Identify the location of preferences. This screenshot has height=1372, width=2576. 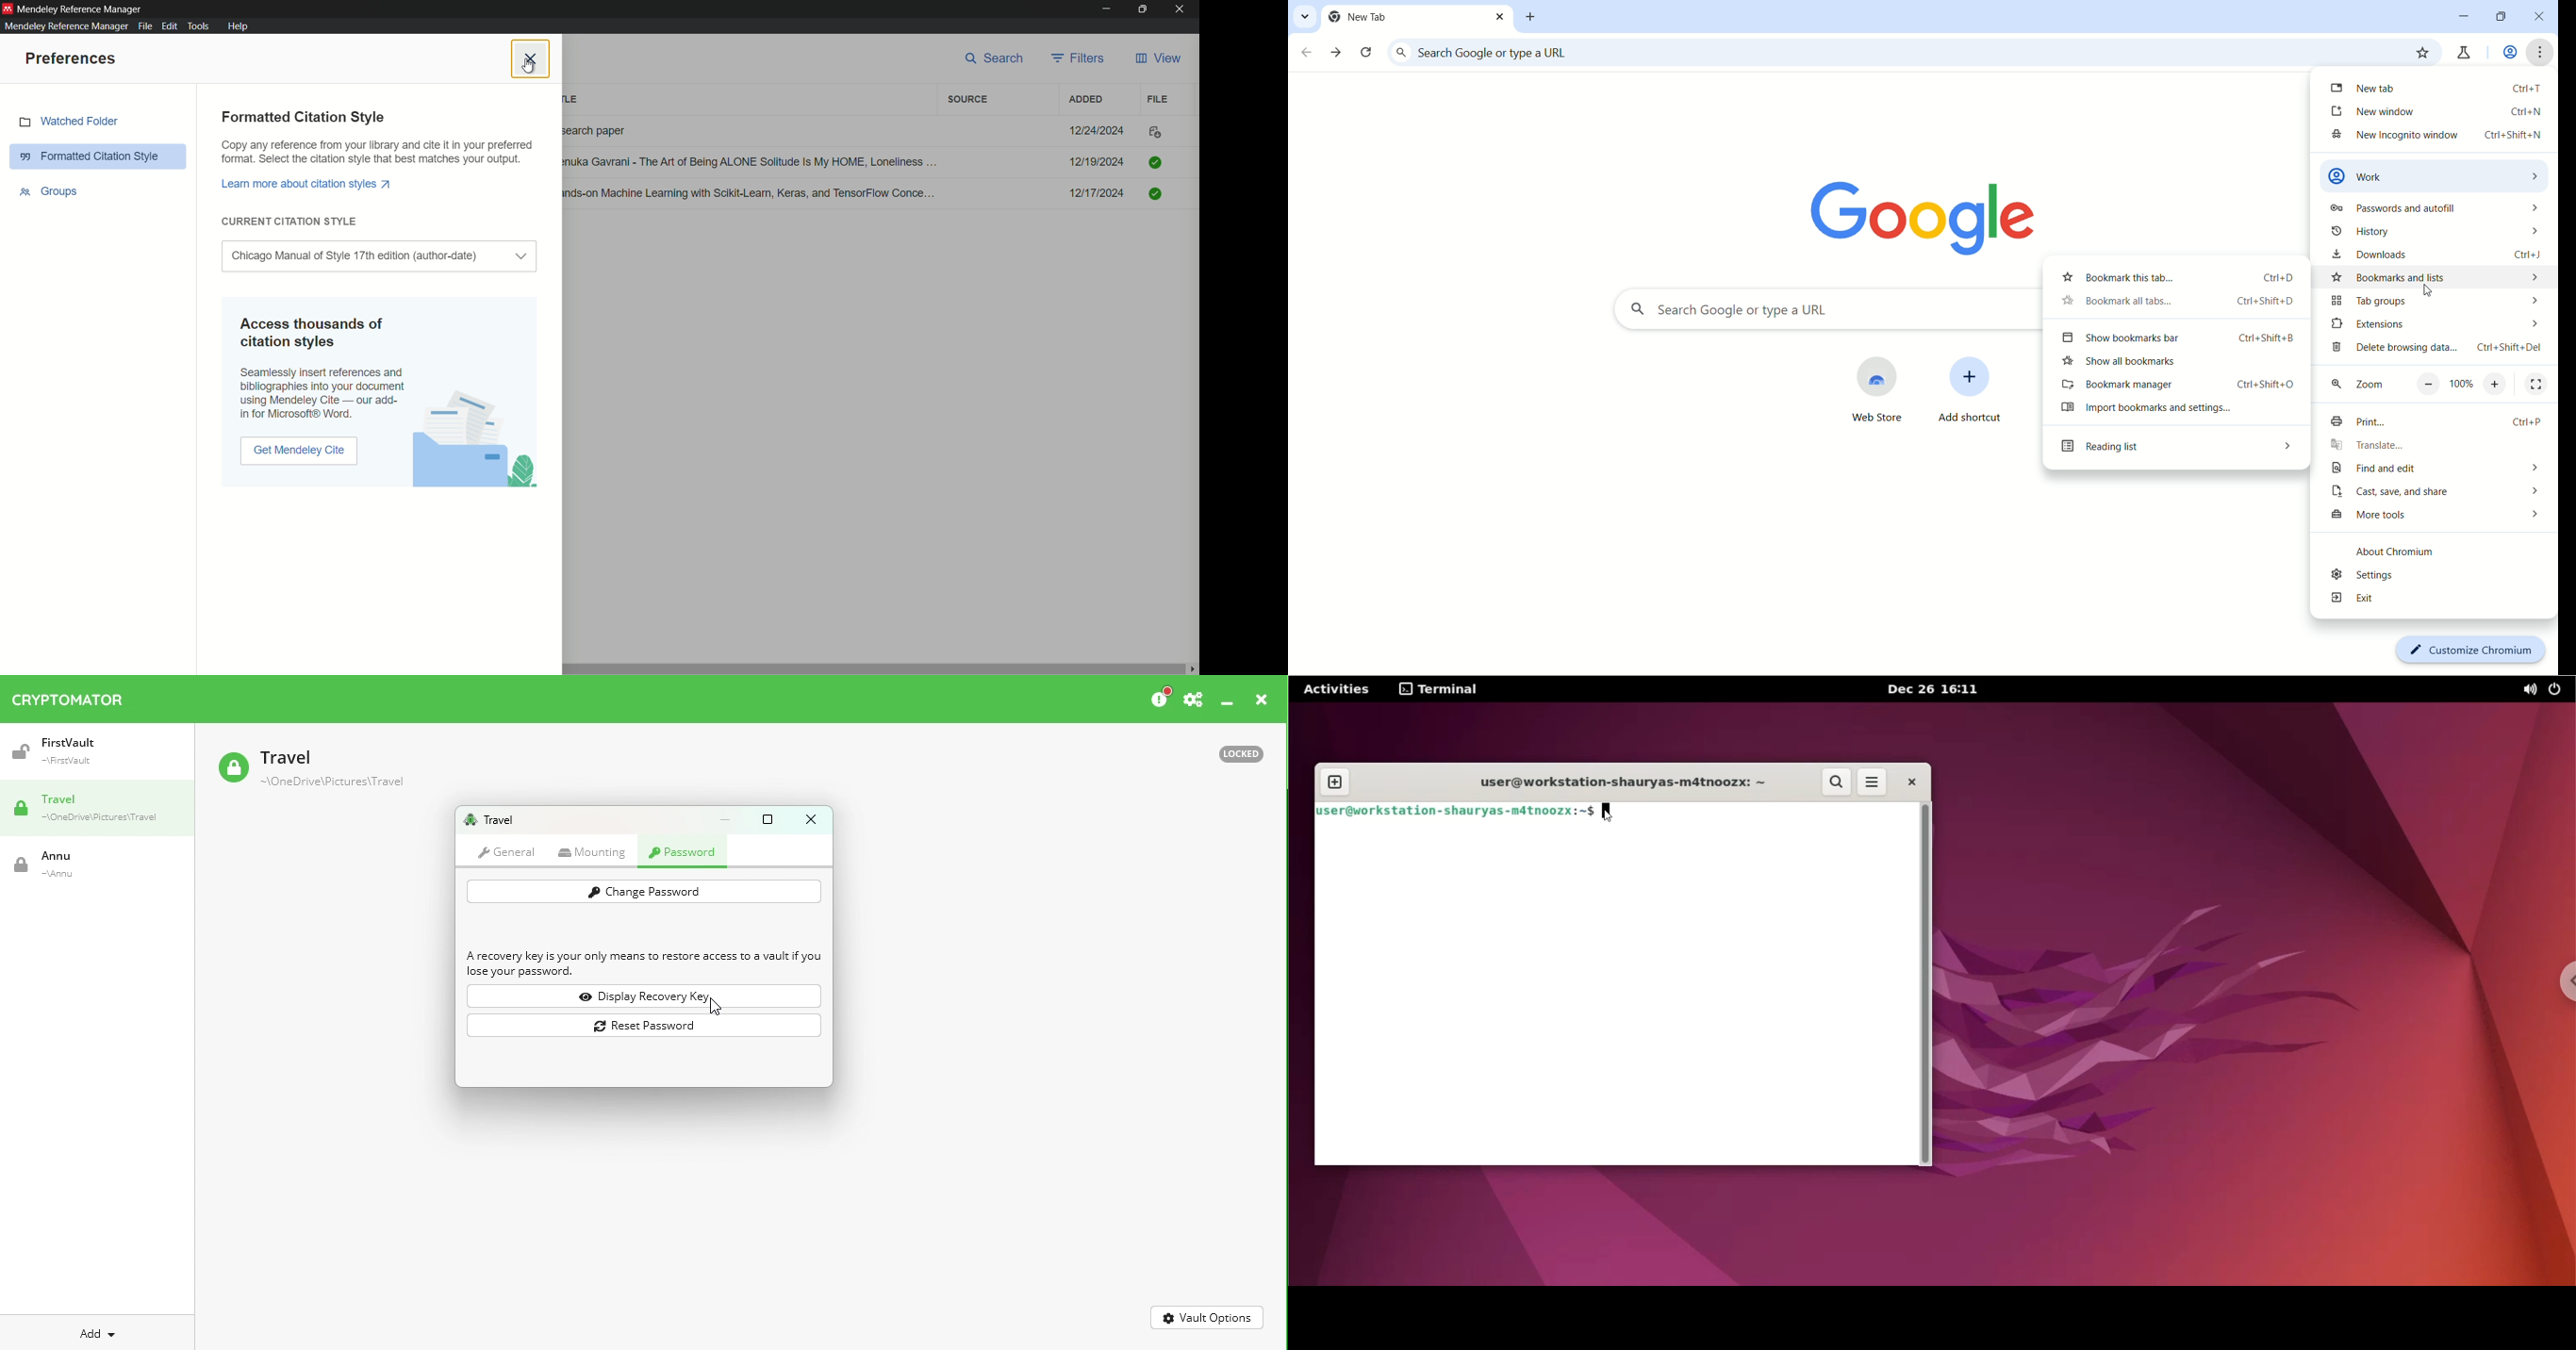
(69, 59).